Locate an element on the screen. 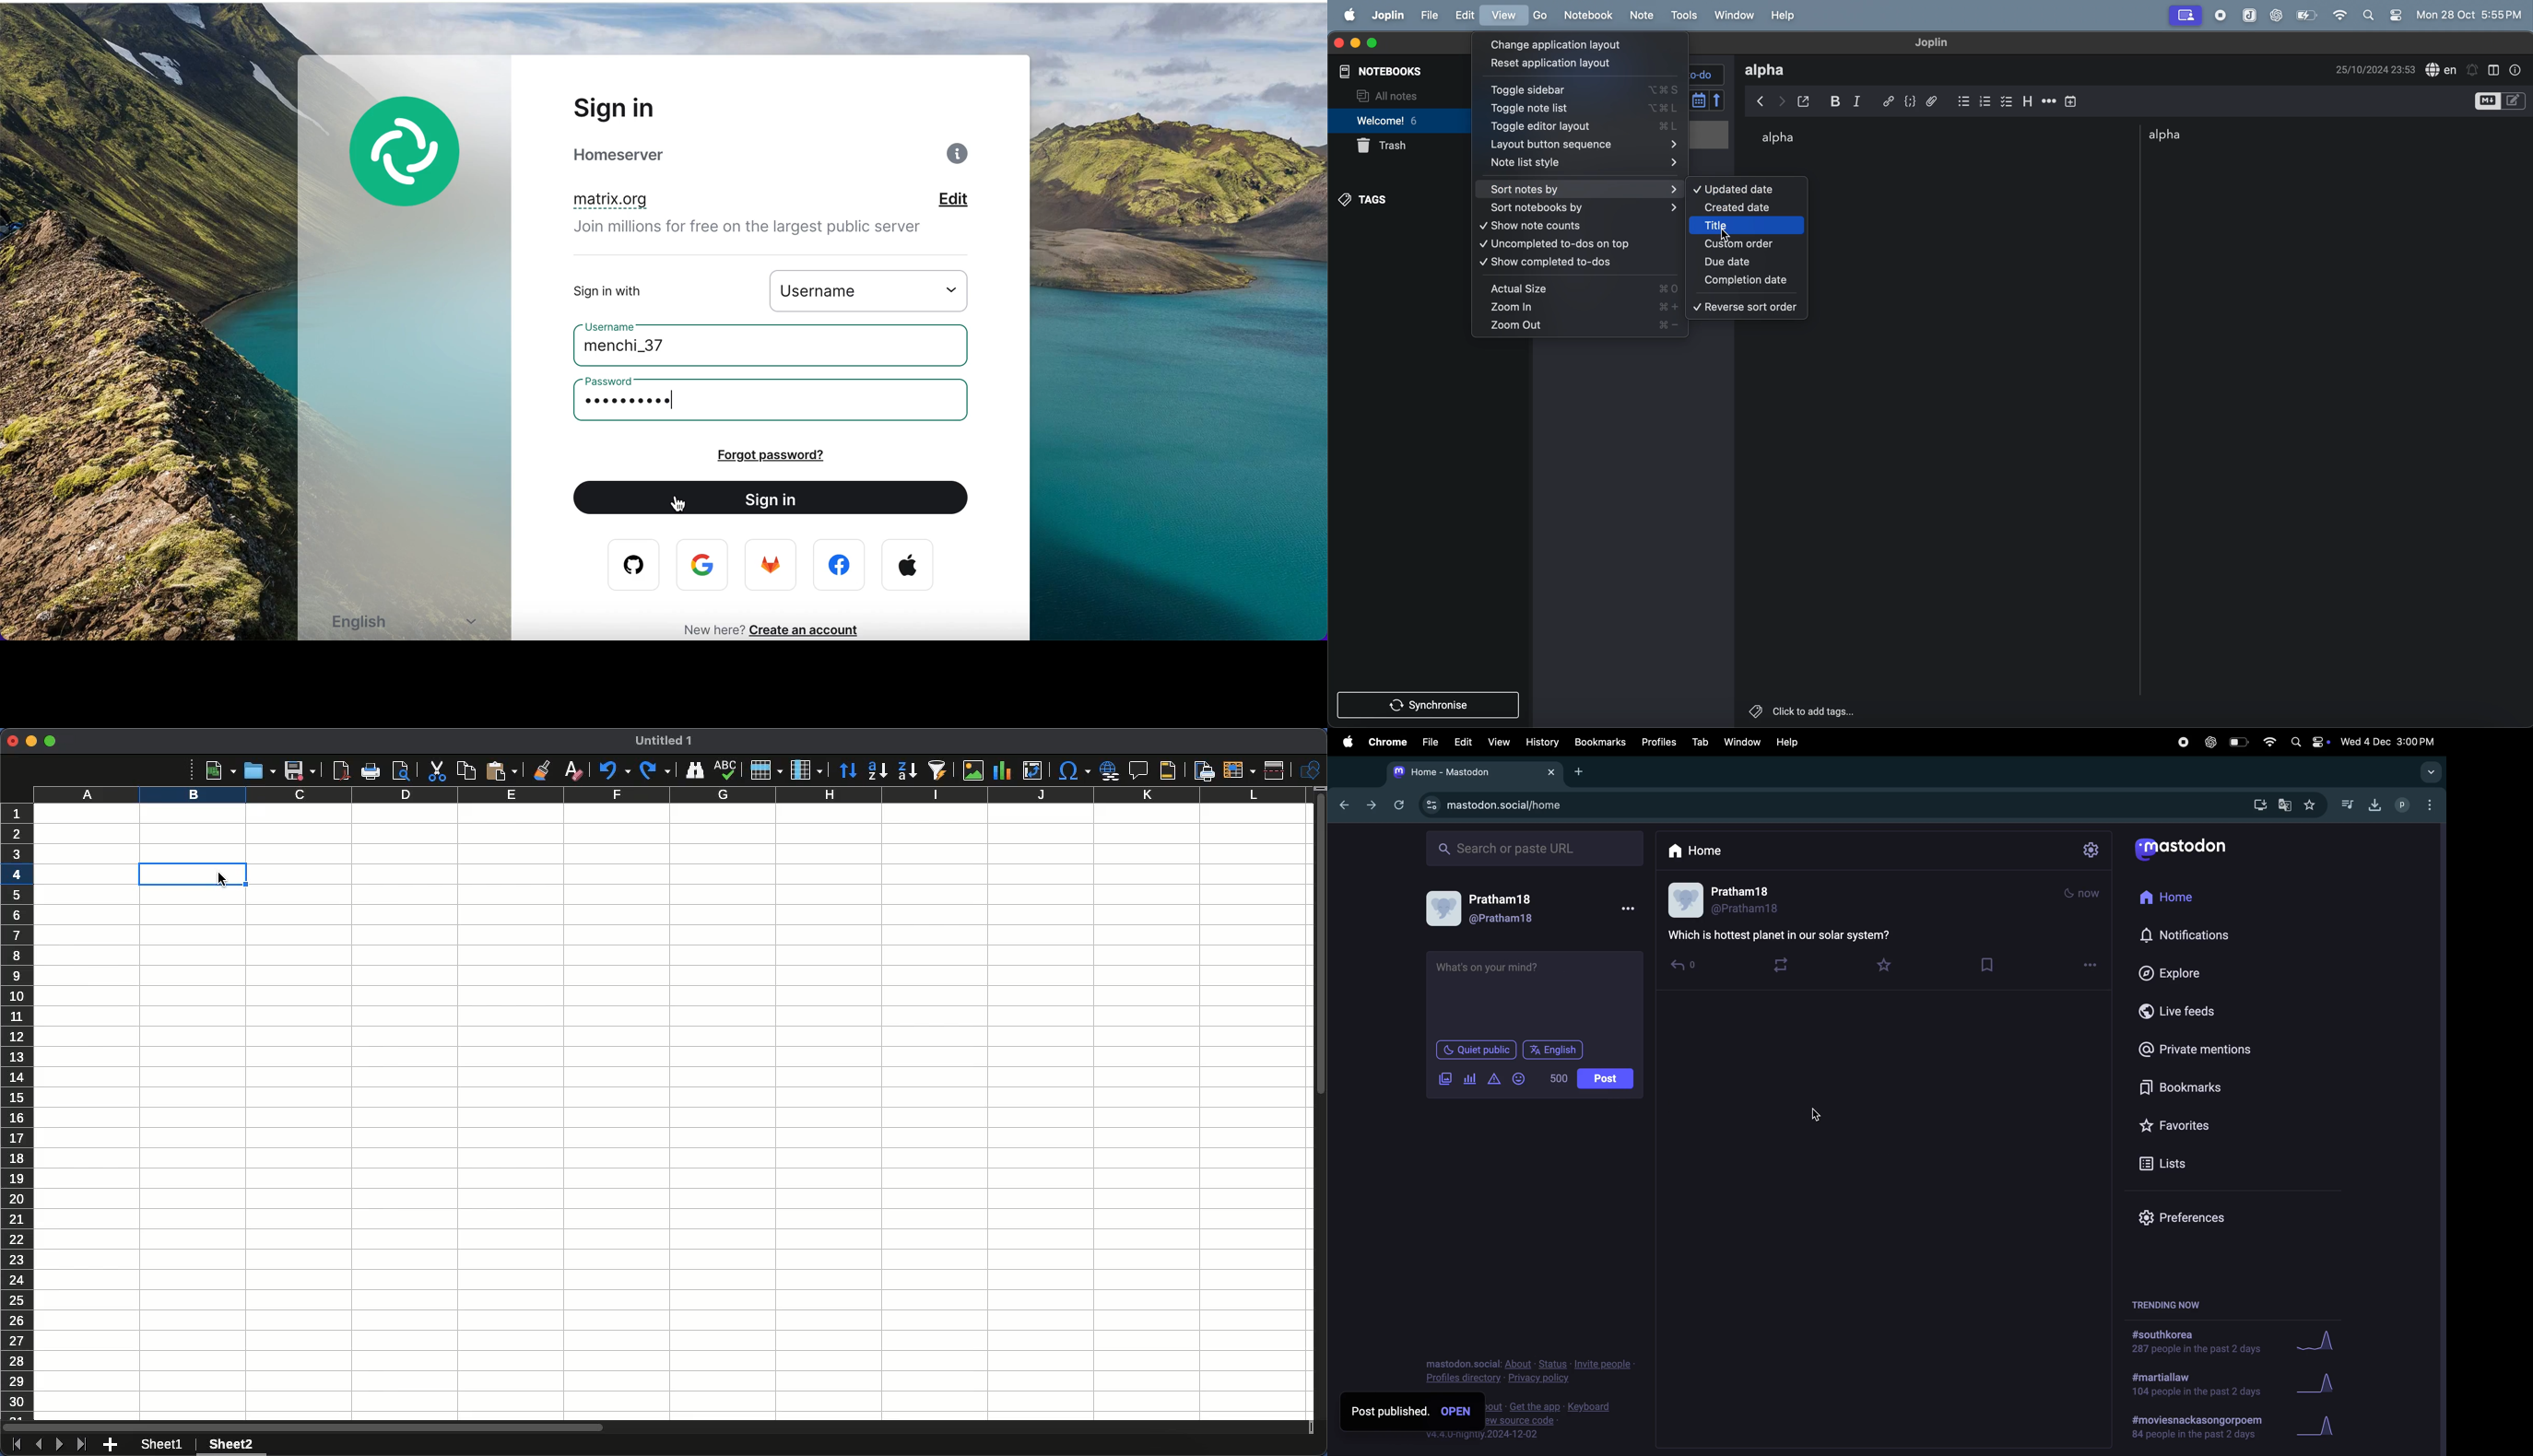  graph is located at coordinates (2317, 1339).